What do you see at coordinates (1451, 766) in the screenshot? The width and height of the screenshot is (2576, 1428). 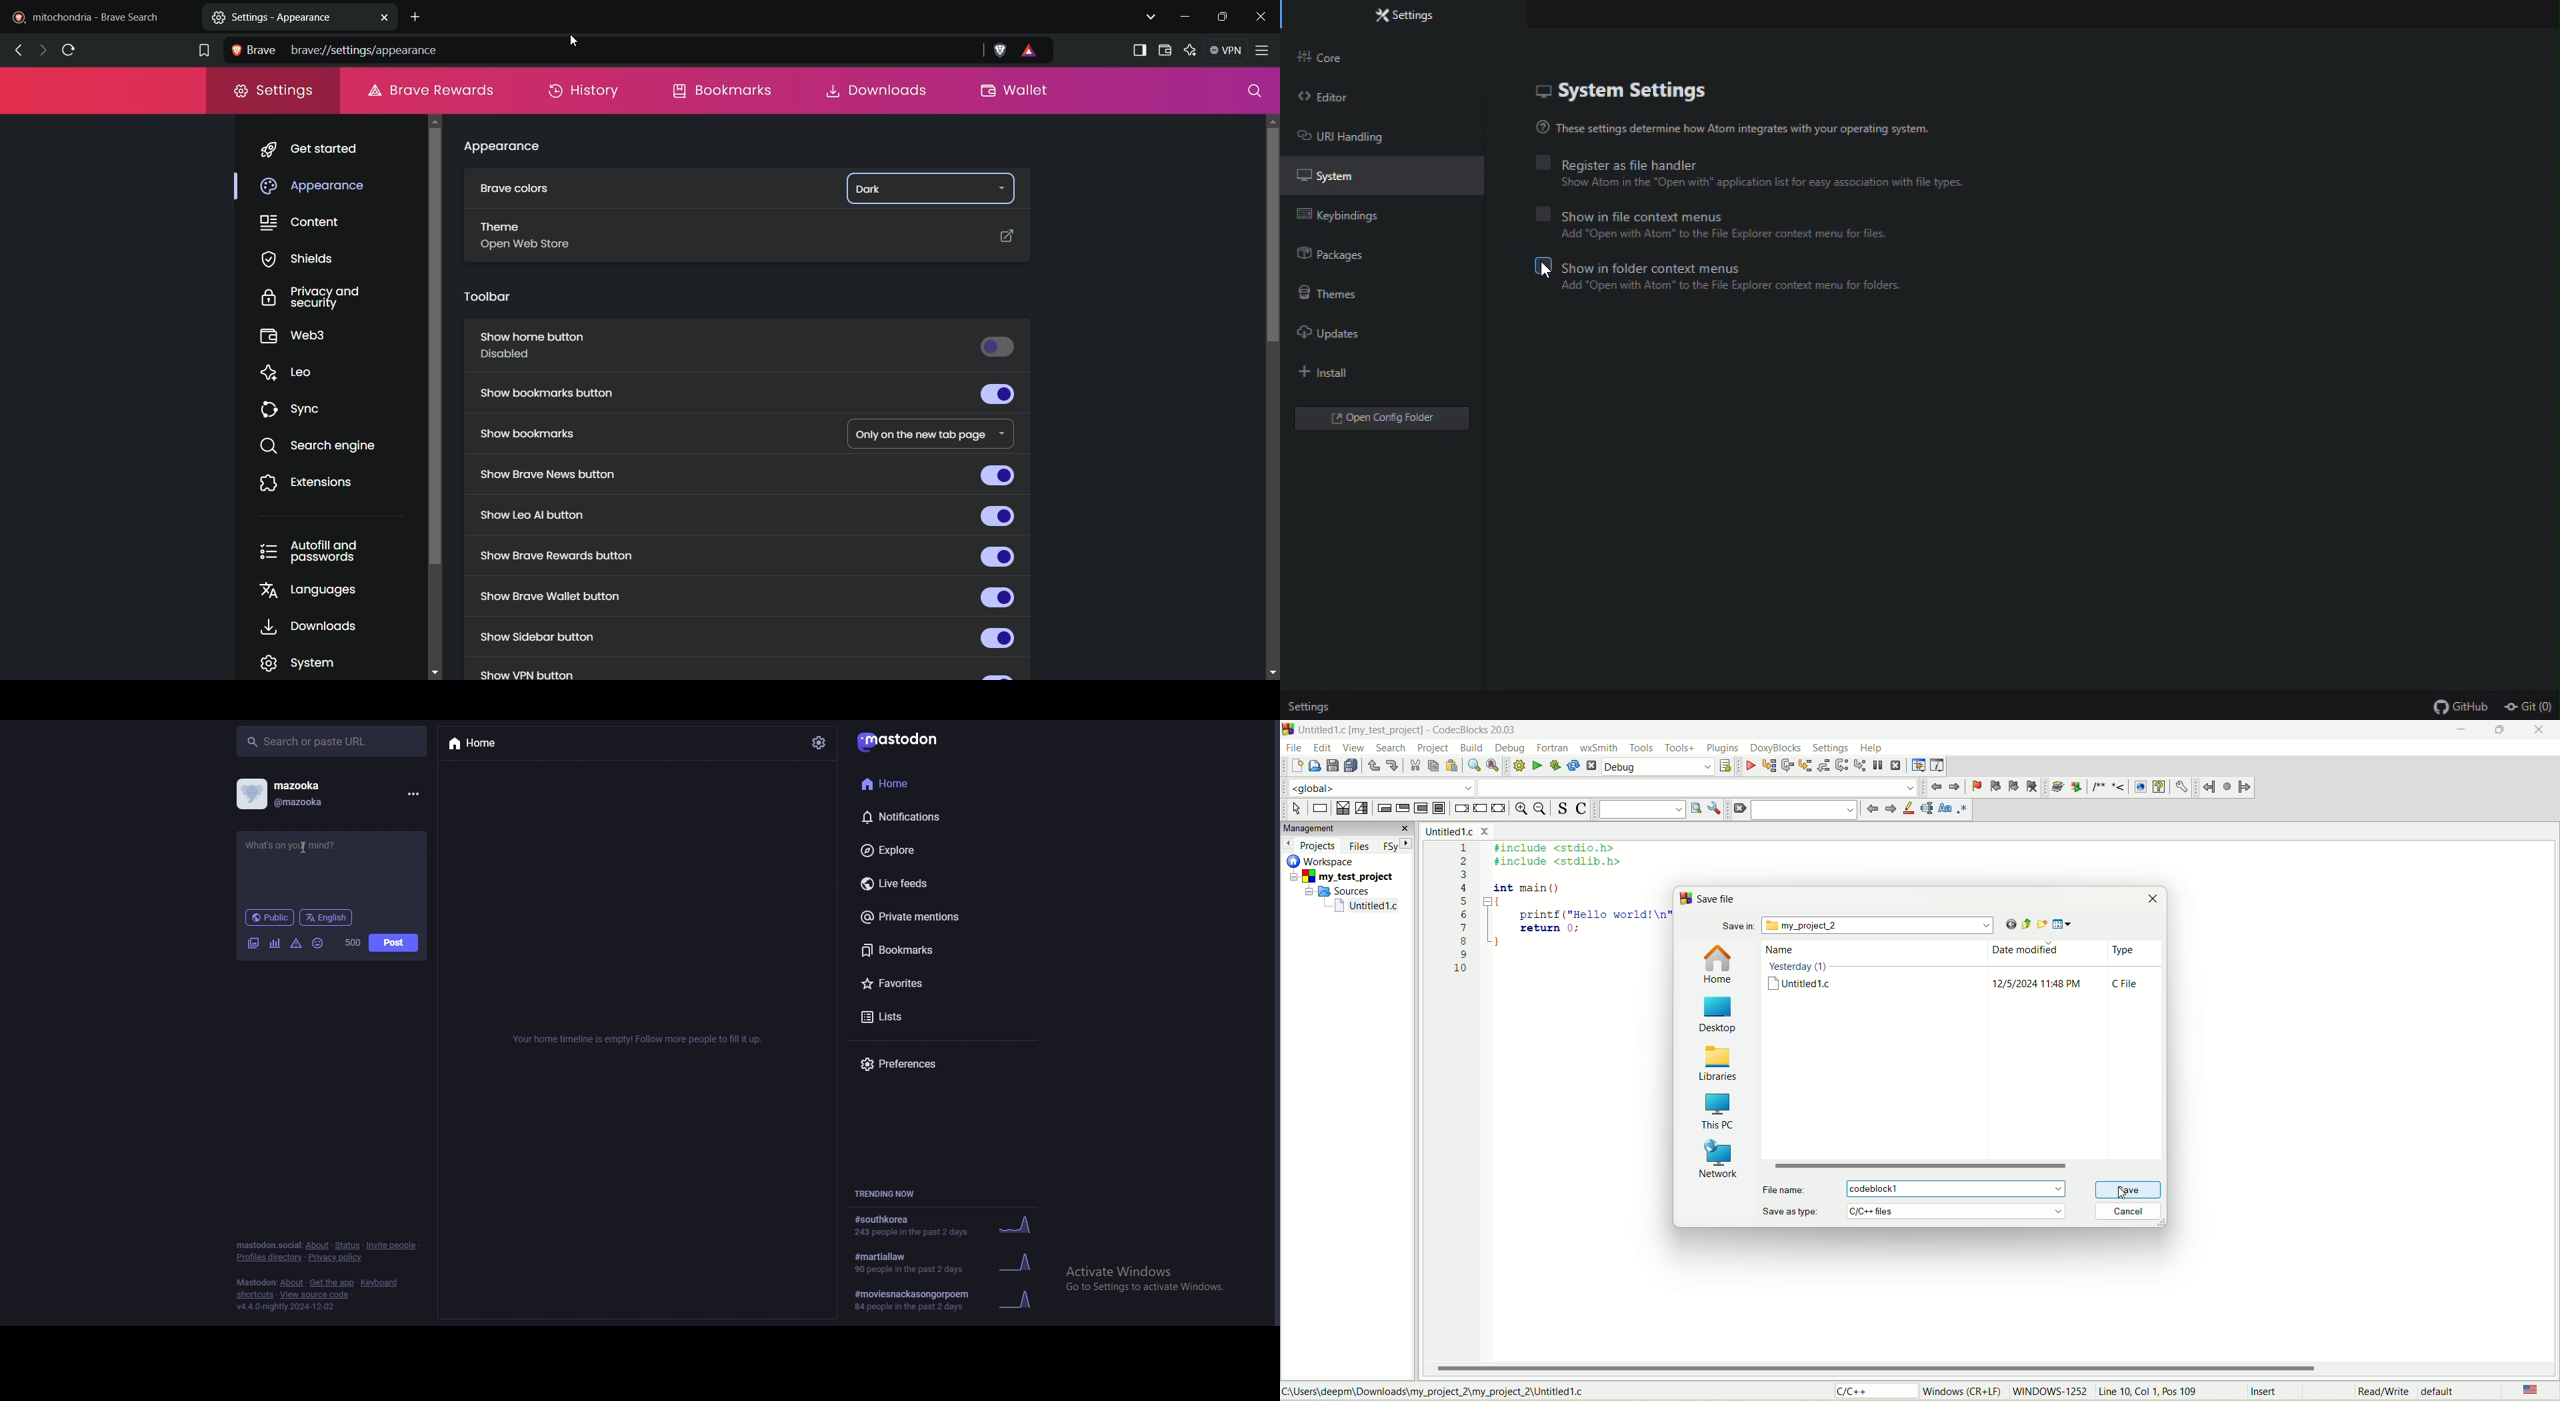 I see `paste` at bounding box center [1451, 766].